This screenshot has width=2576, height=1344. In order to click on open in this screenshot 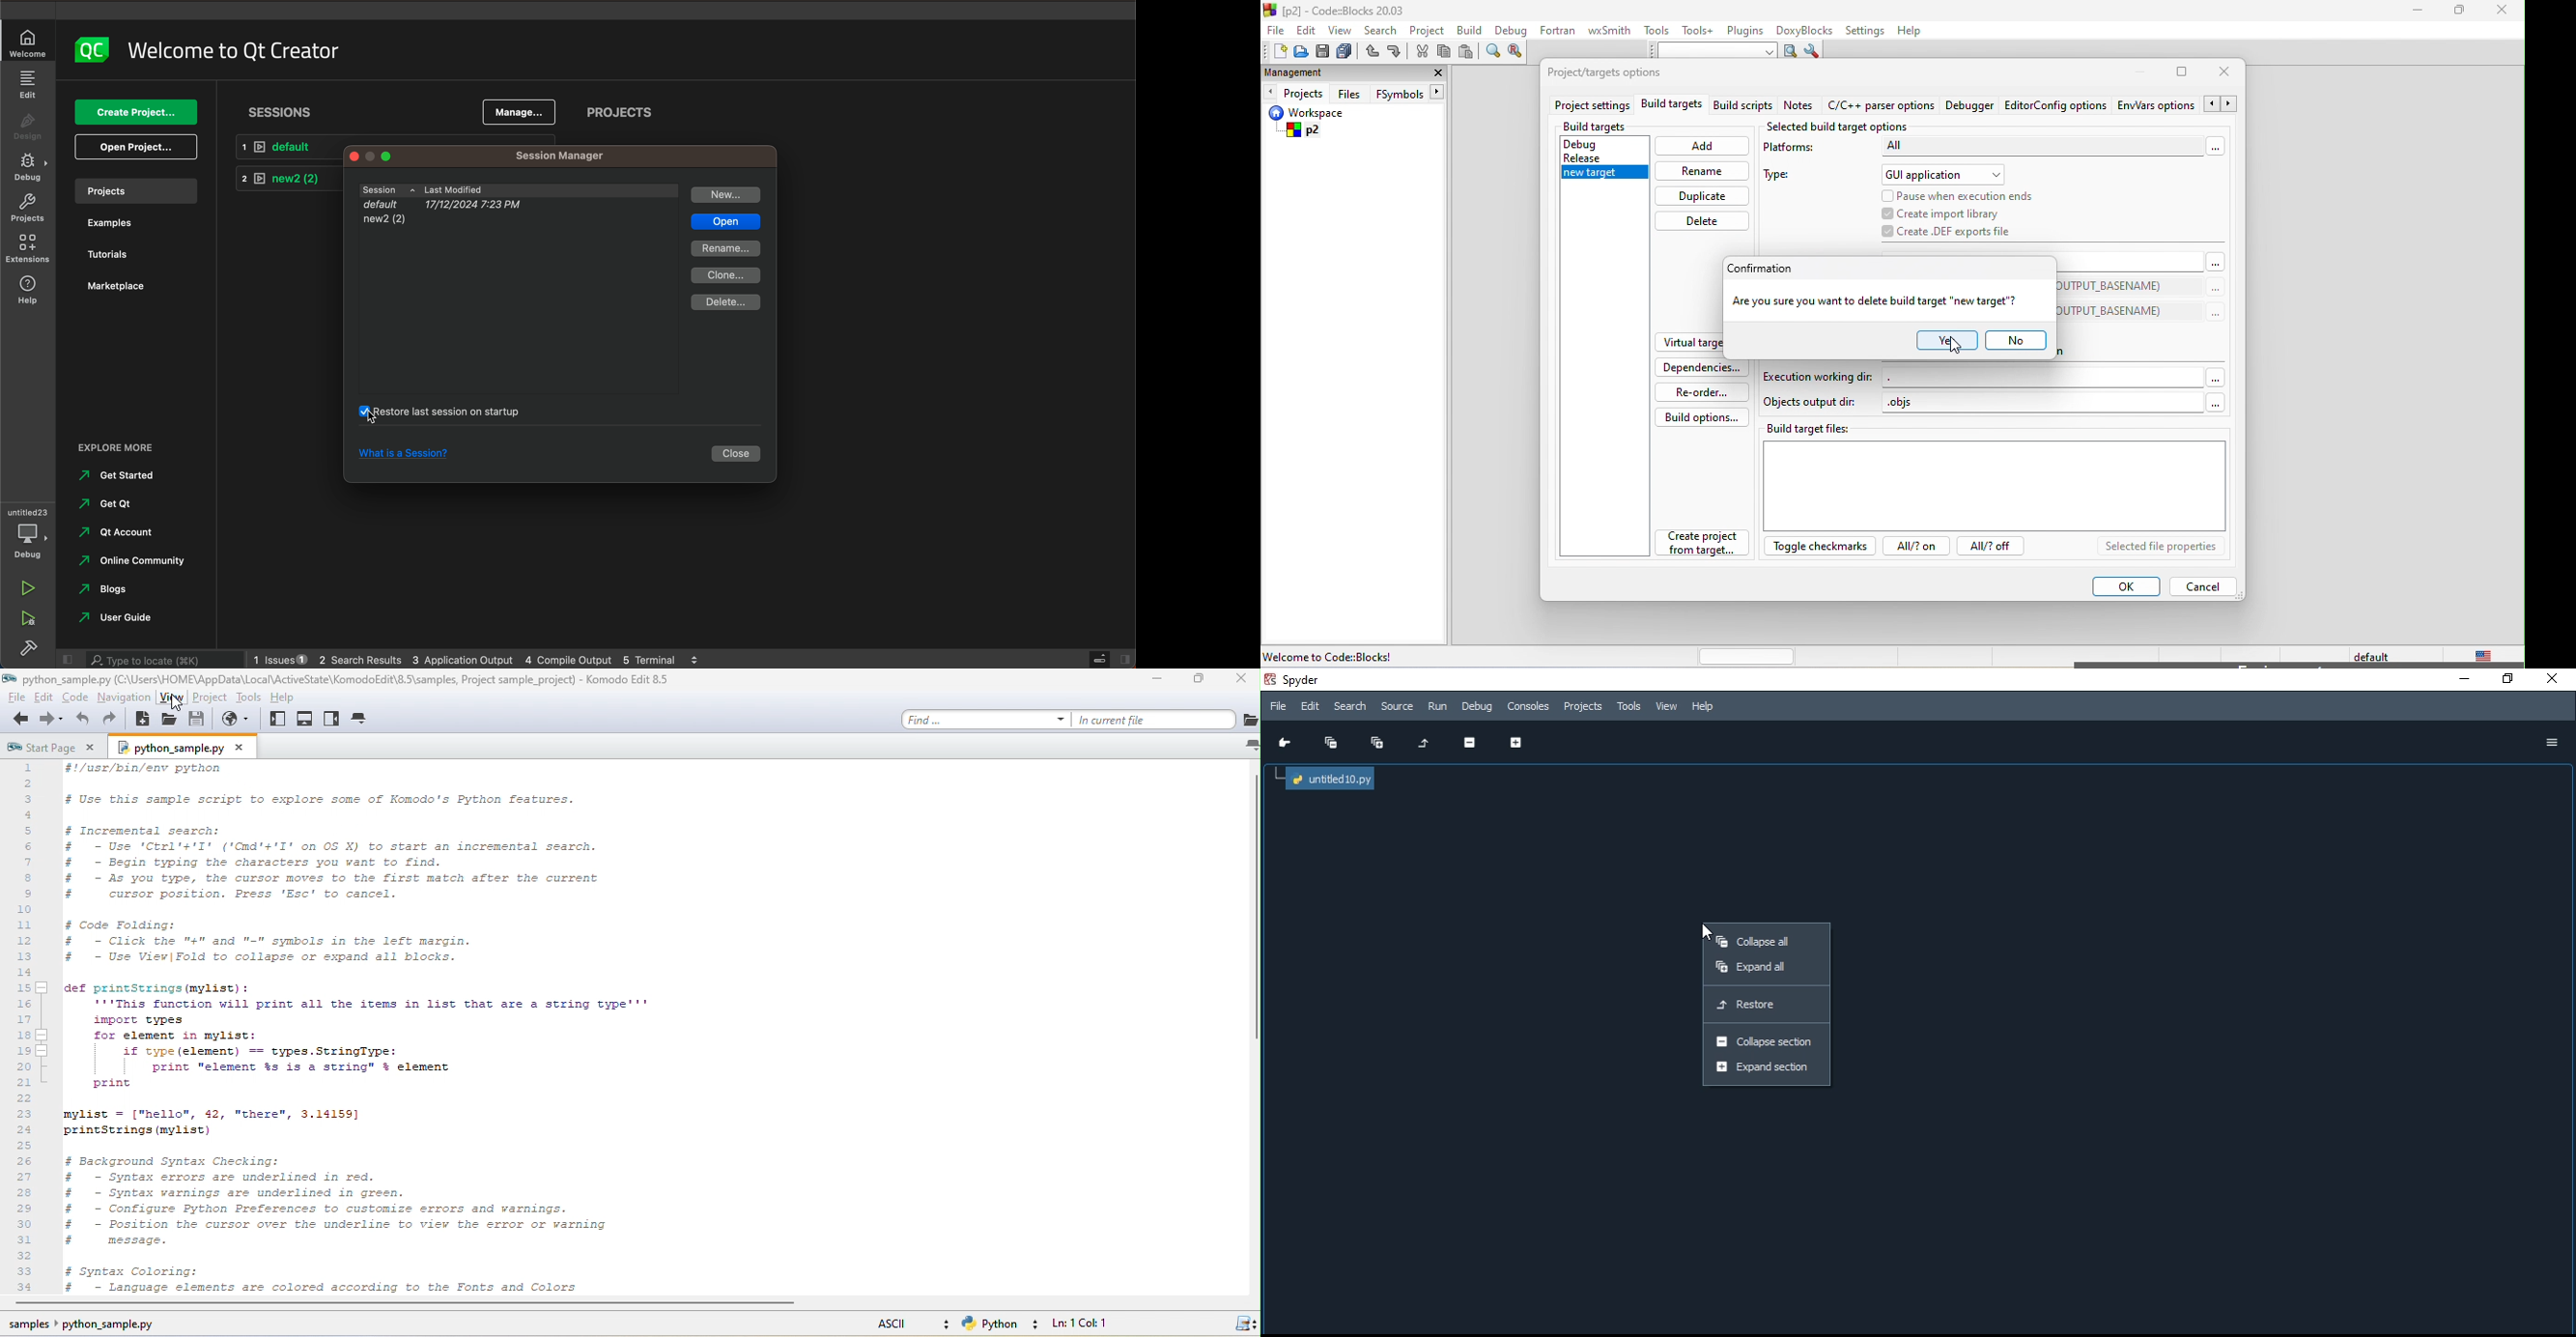, I will do `click(165, 720)`.